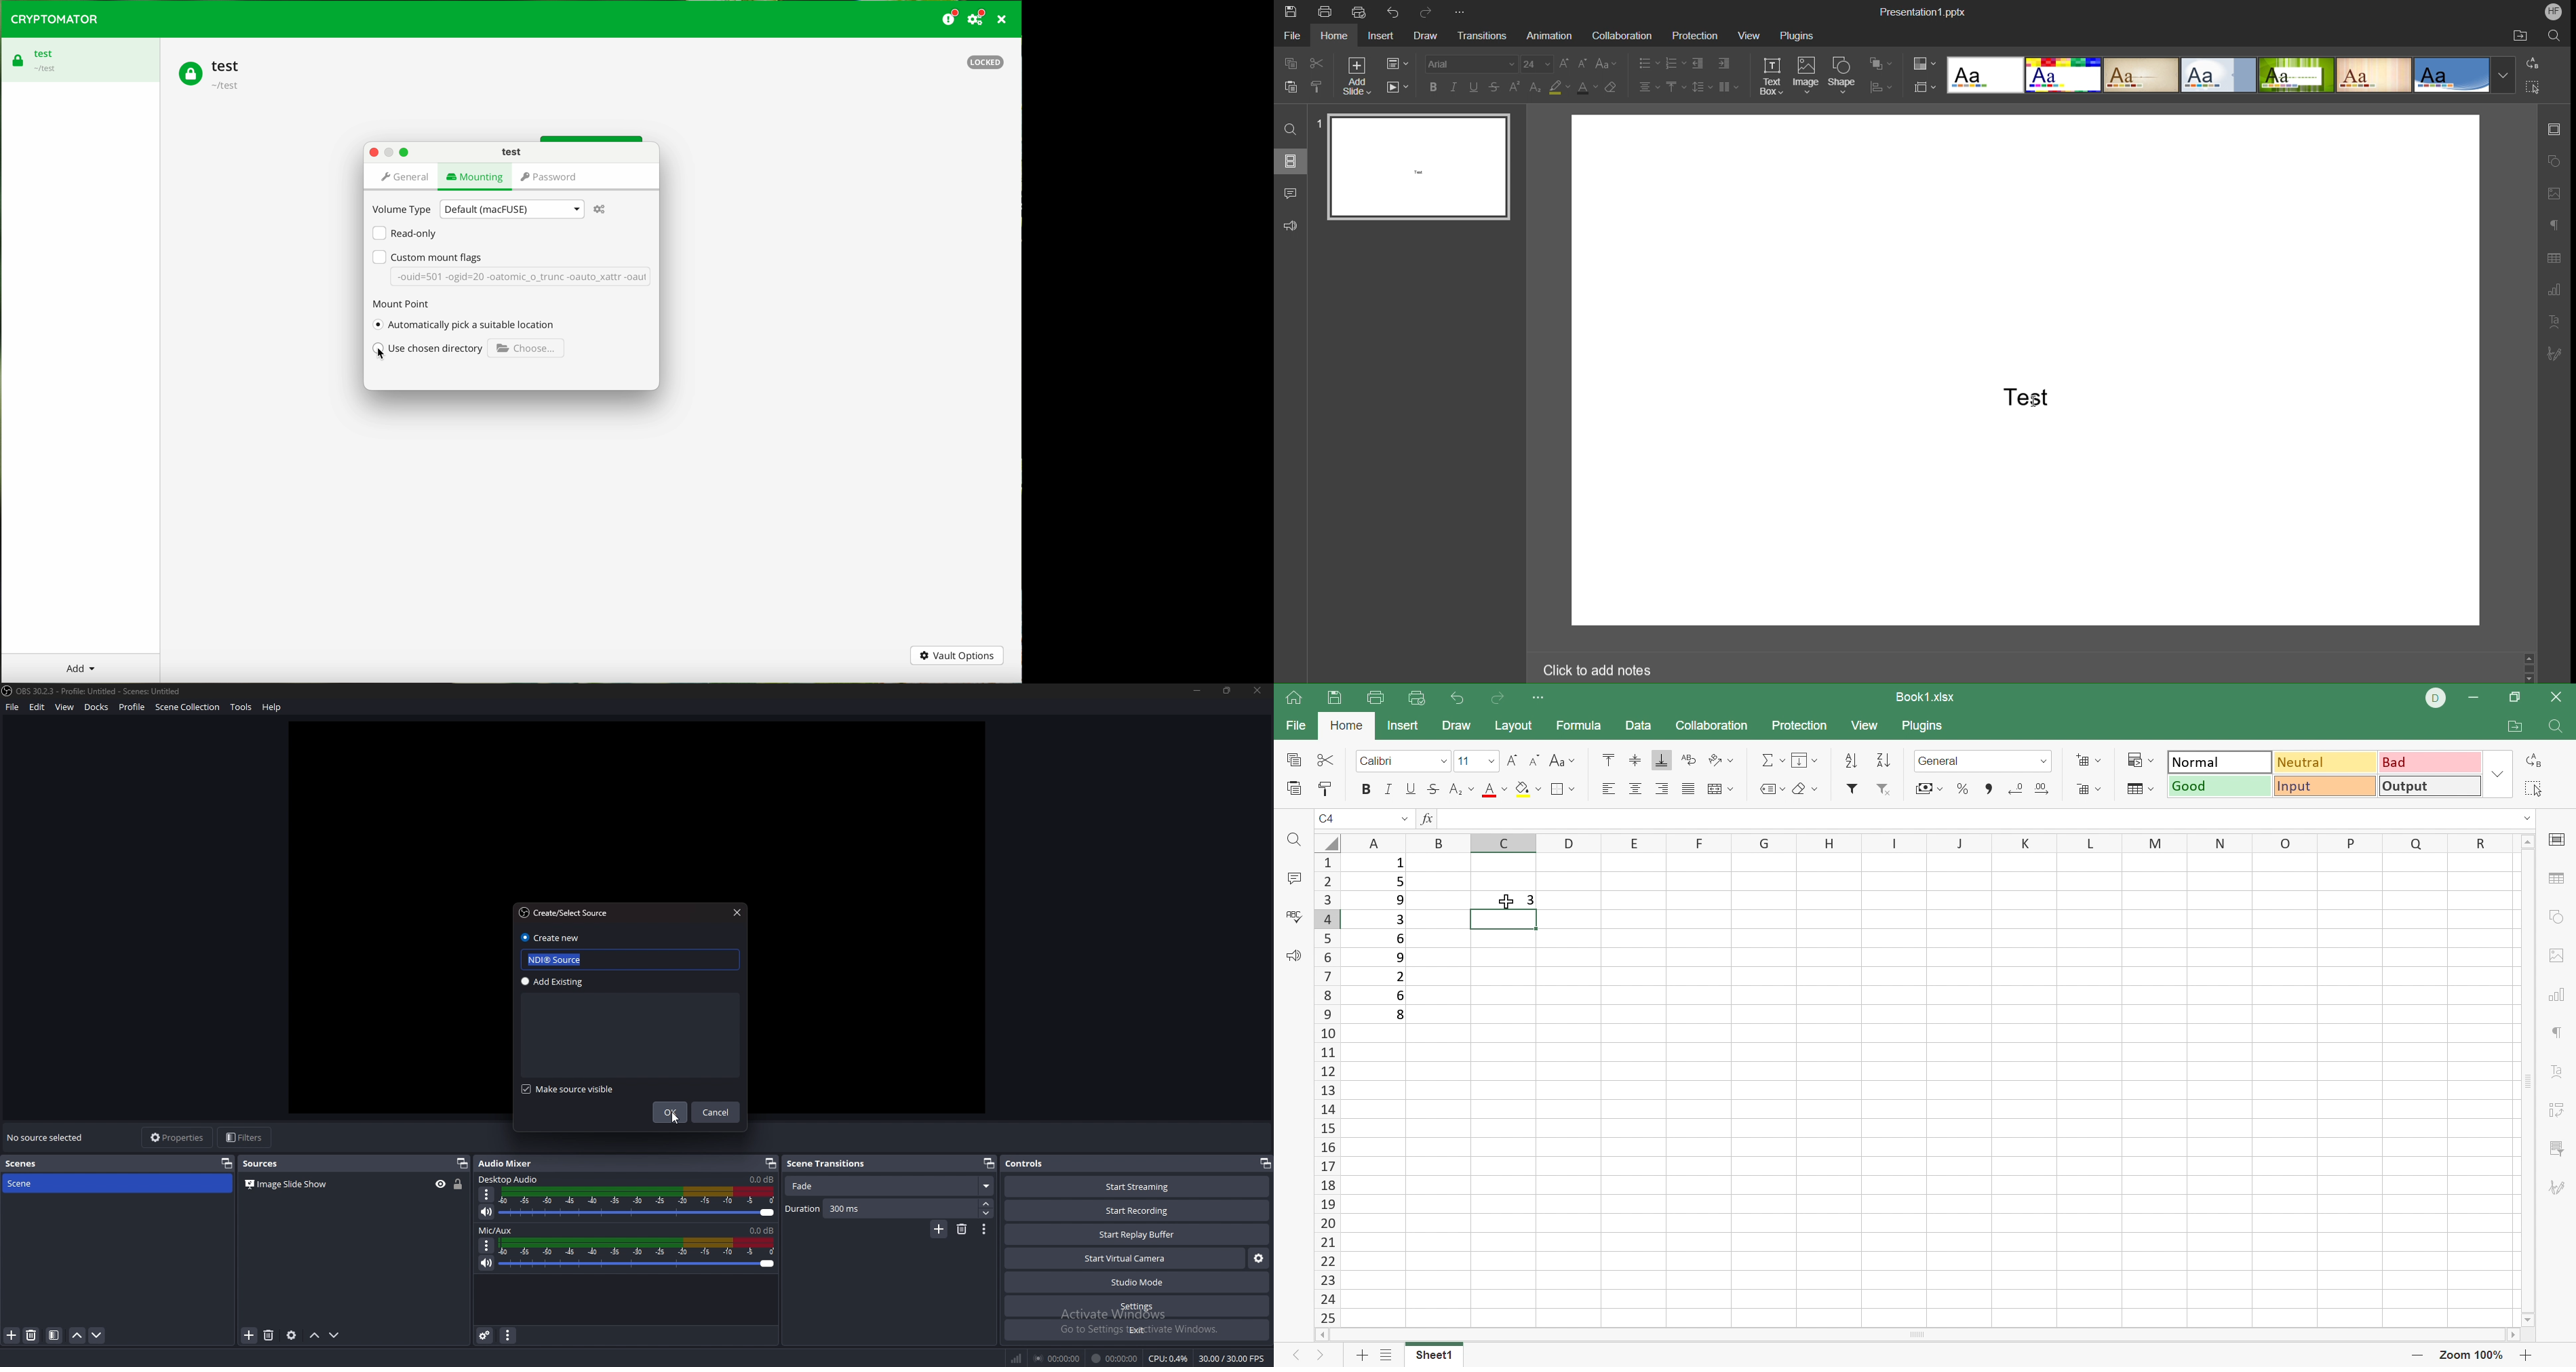 The width and height of the screenshot is (2576, 1372). Describe the element at coordinates (638, 1202) in the screenshot. I see `volume adjust` at that location.